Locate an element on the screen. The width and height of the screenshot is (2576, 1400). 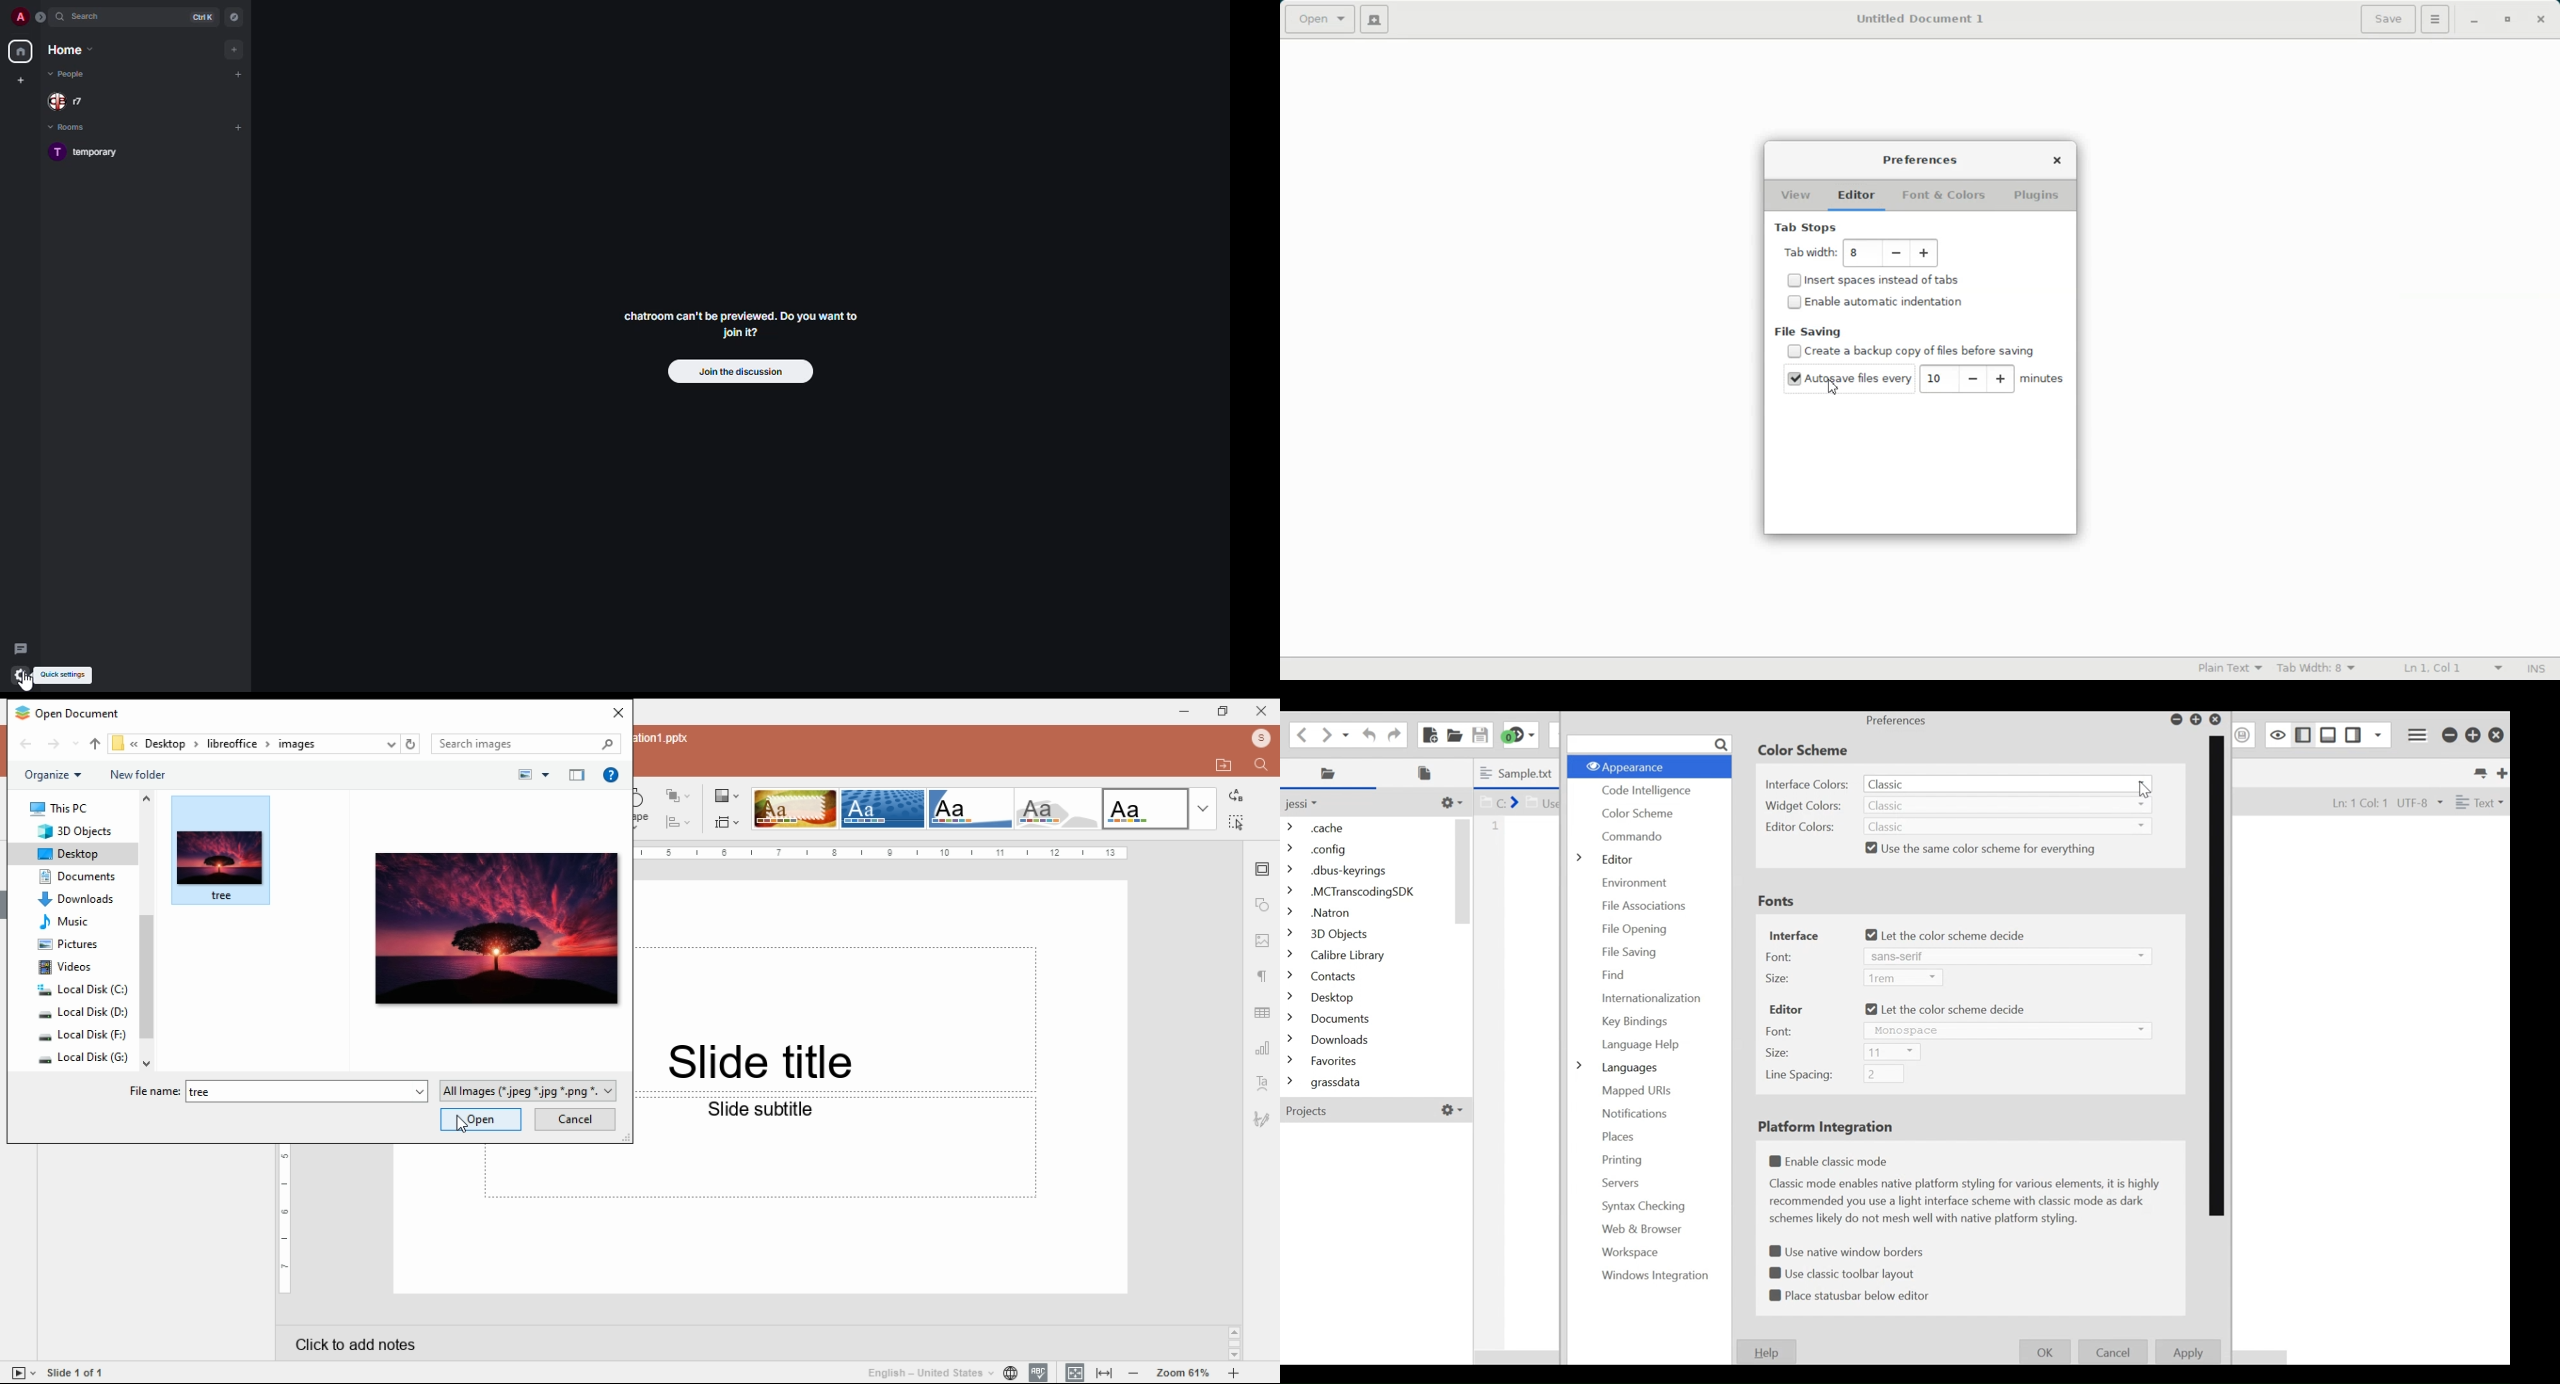
Open a file is located at coordinates (1320, 19).